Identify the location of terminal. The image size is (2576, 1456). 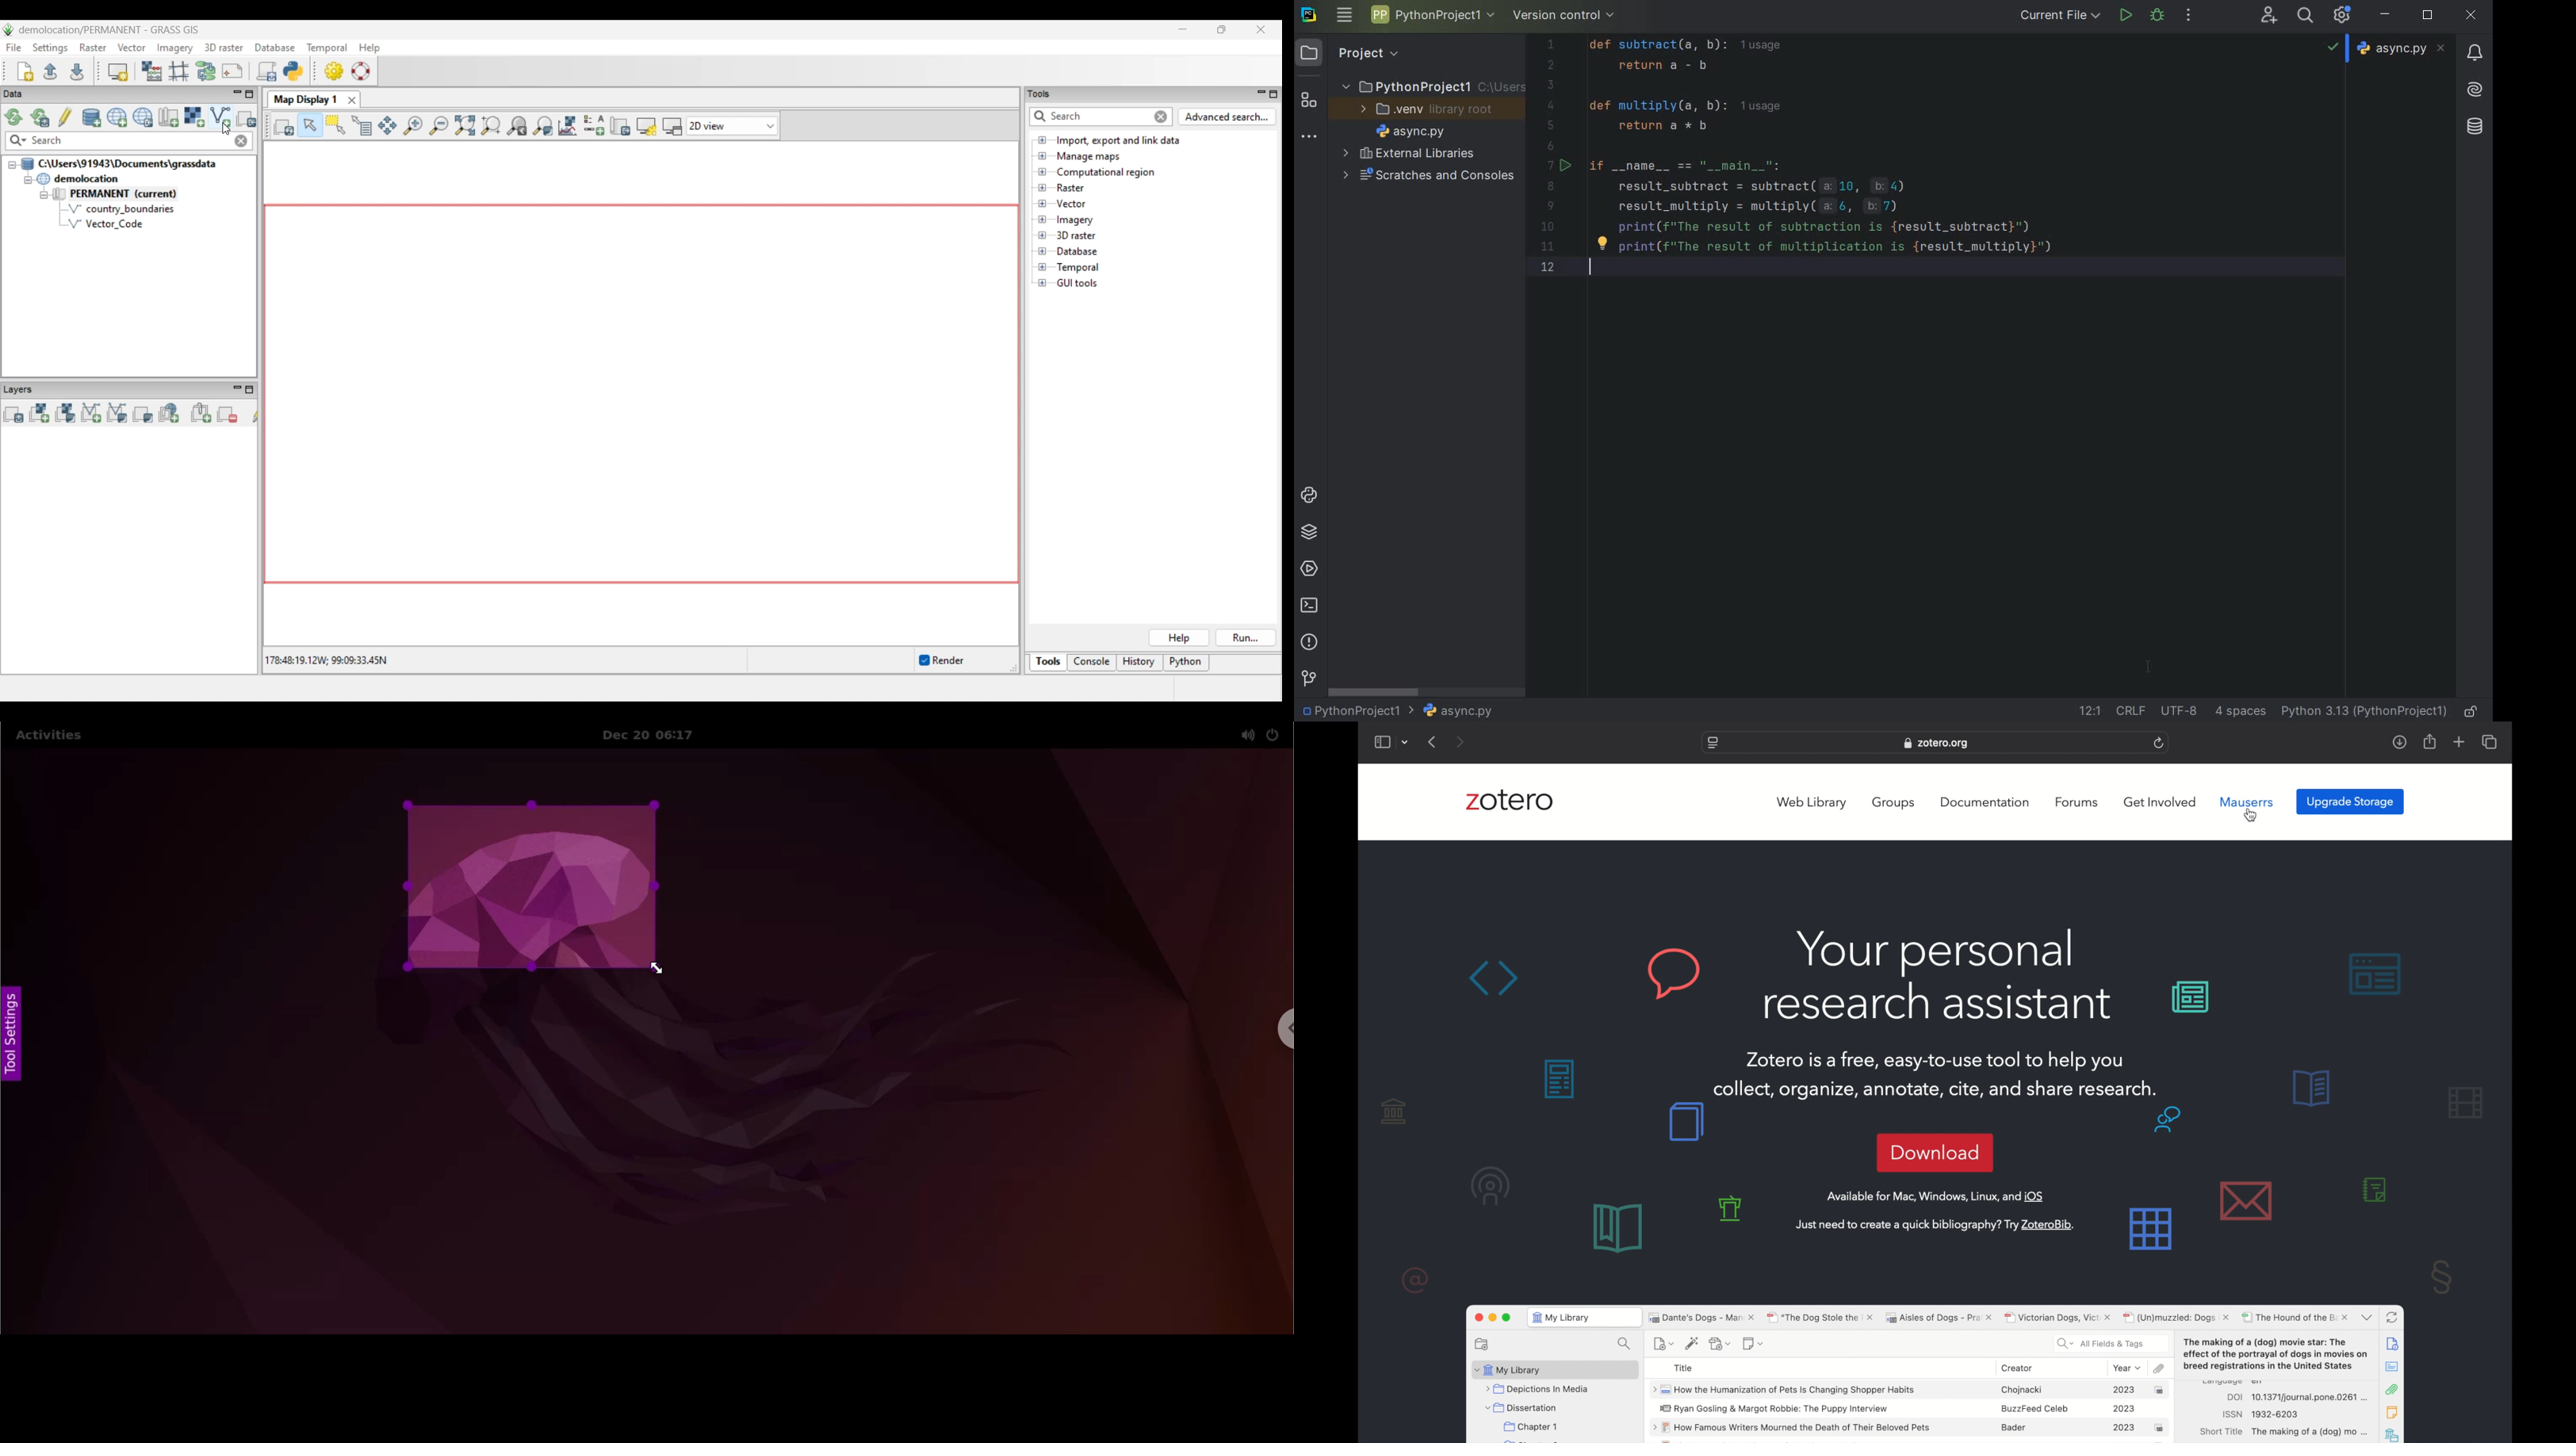
(1311, 605).